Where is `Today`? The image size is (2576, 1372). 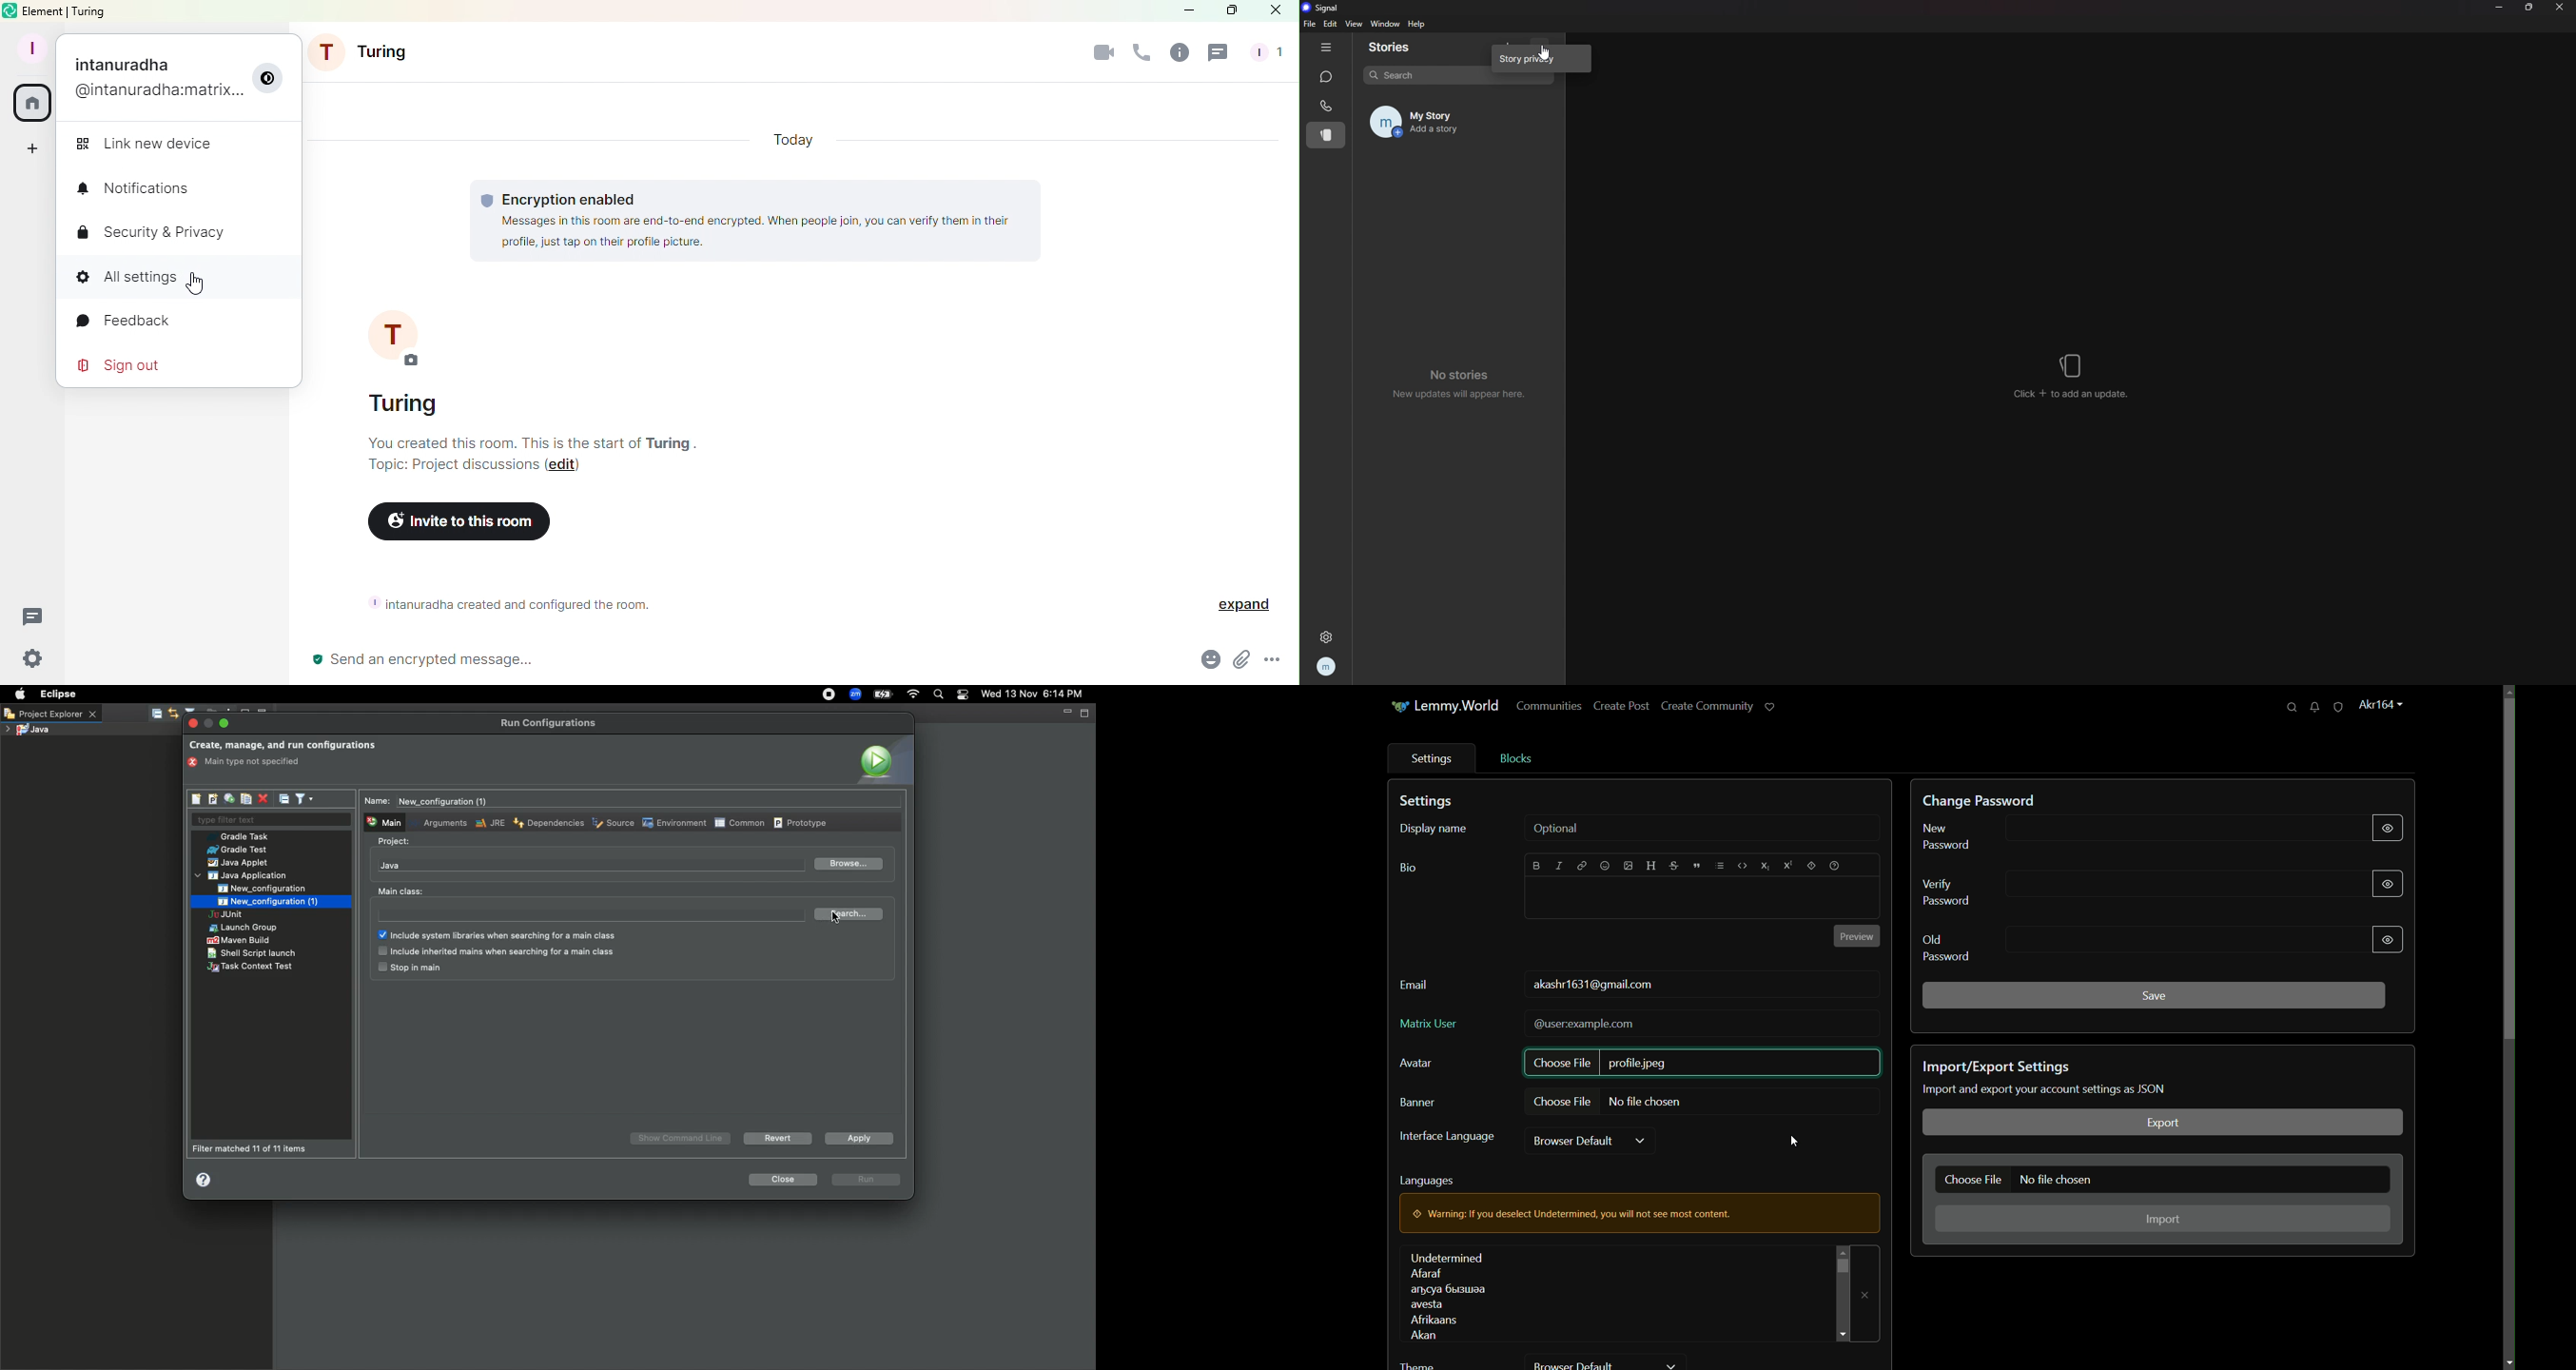 Today is located at coordinates (795, 144).